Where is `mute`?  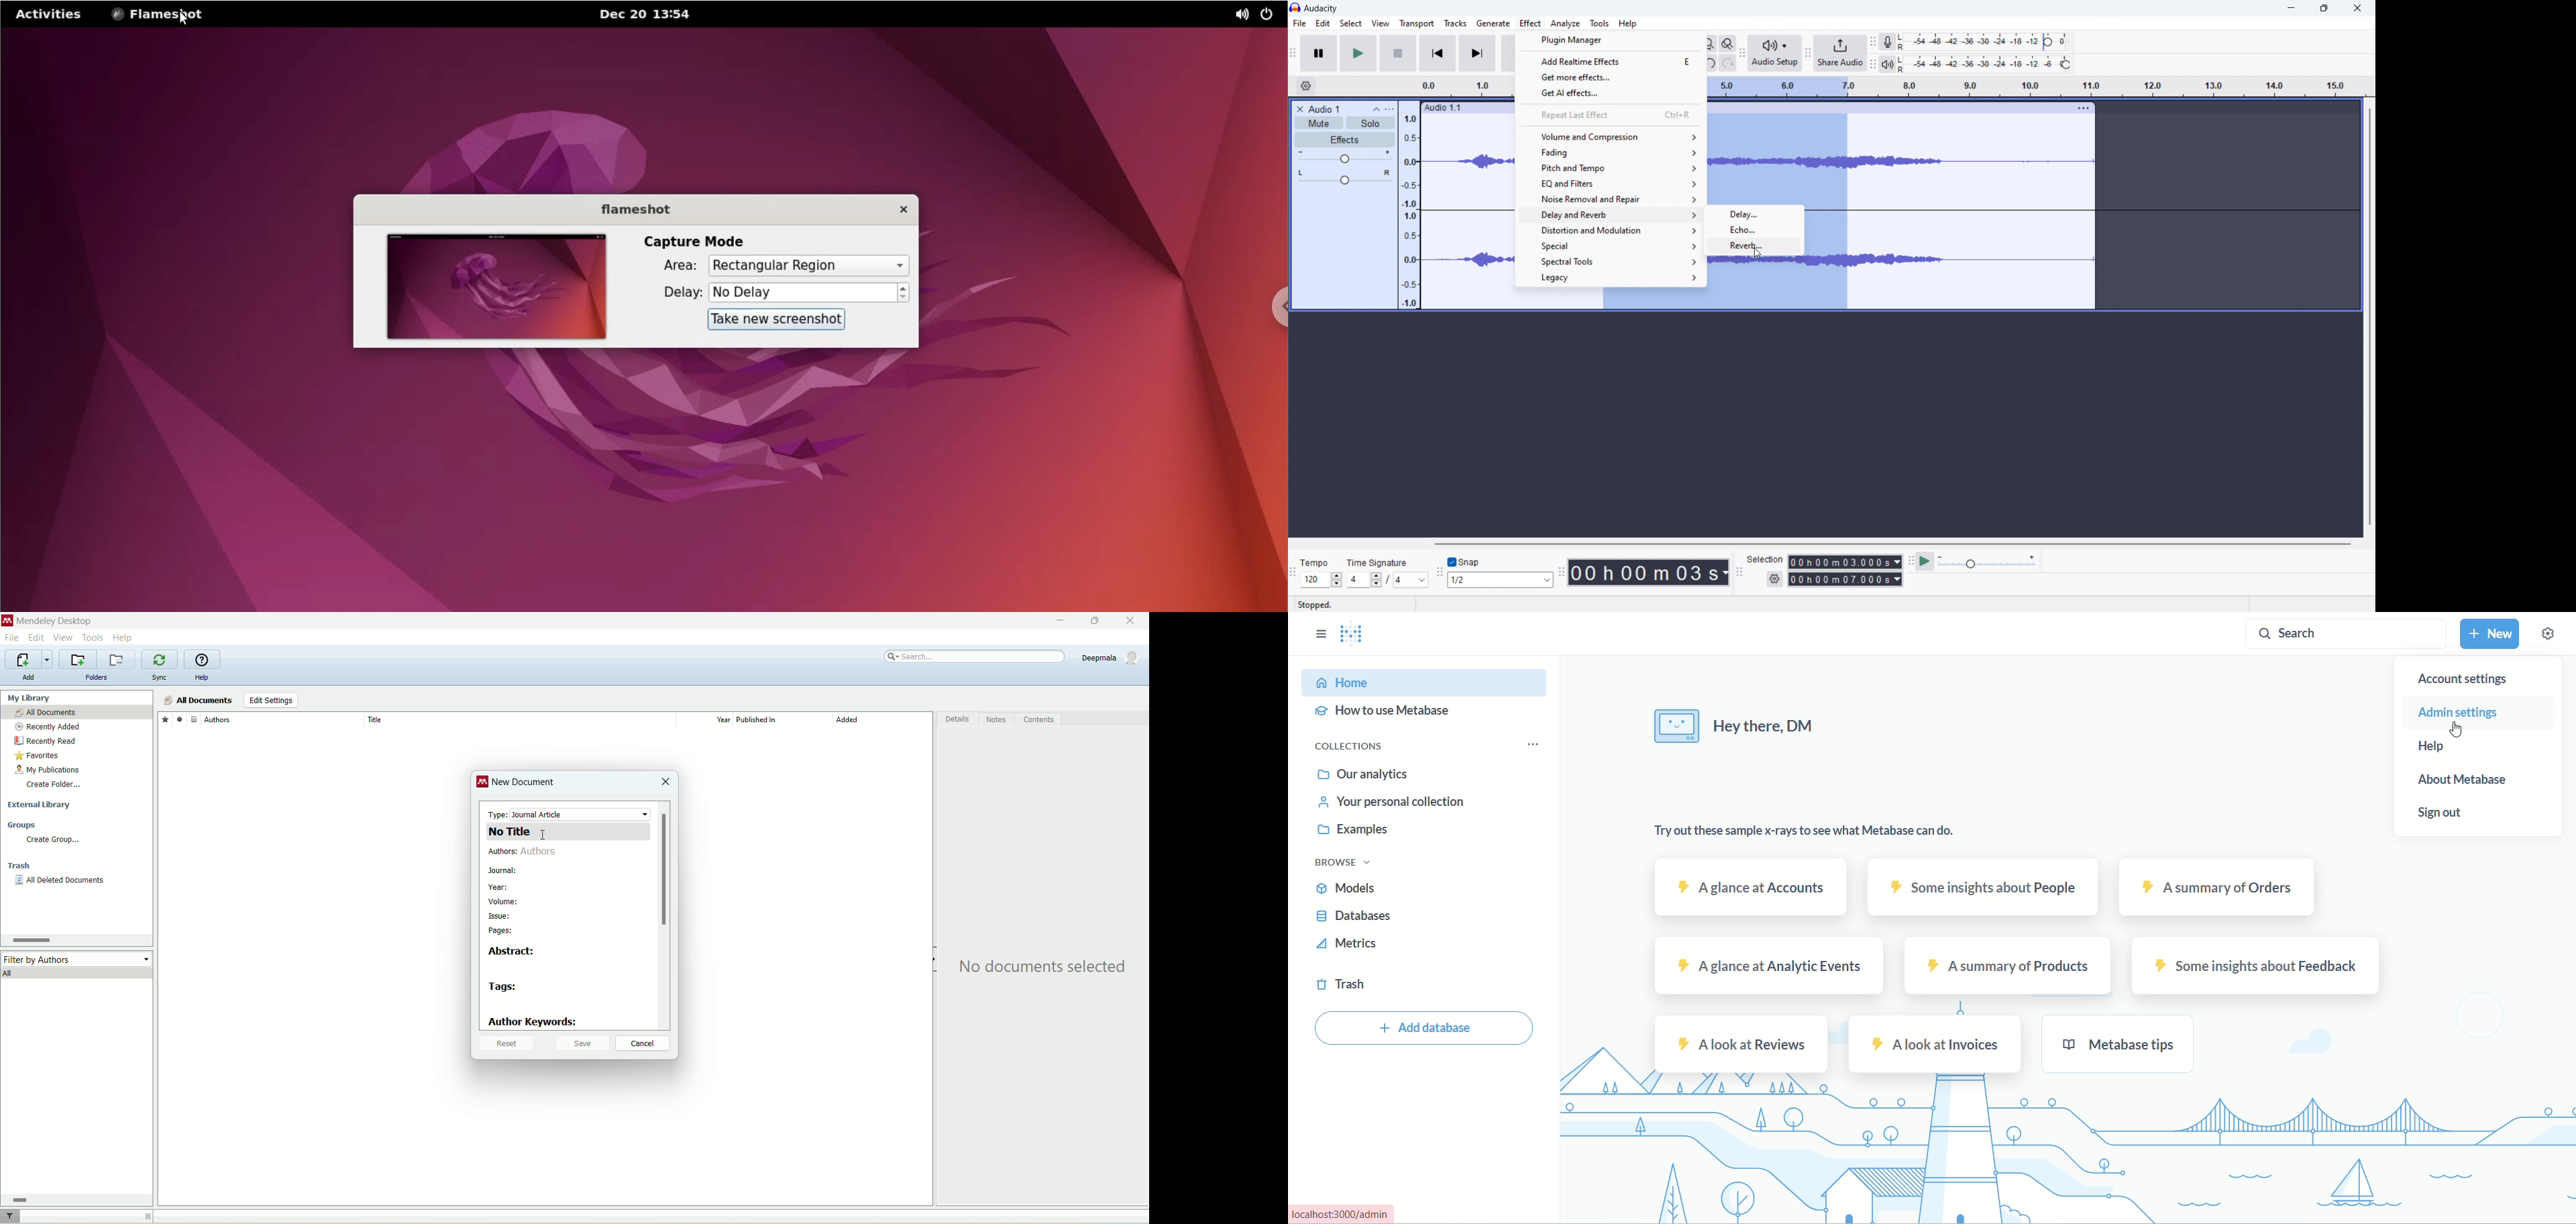 mute is located at coordinates (1319, 123).